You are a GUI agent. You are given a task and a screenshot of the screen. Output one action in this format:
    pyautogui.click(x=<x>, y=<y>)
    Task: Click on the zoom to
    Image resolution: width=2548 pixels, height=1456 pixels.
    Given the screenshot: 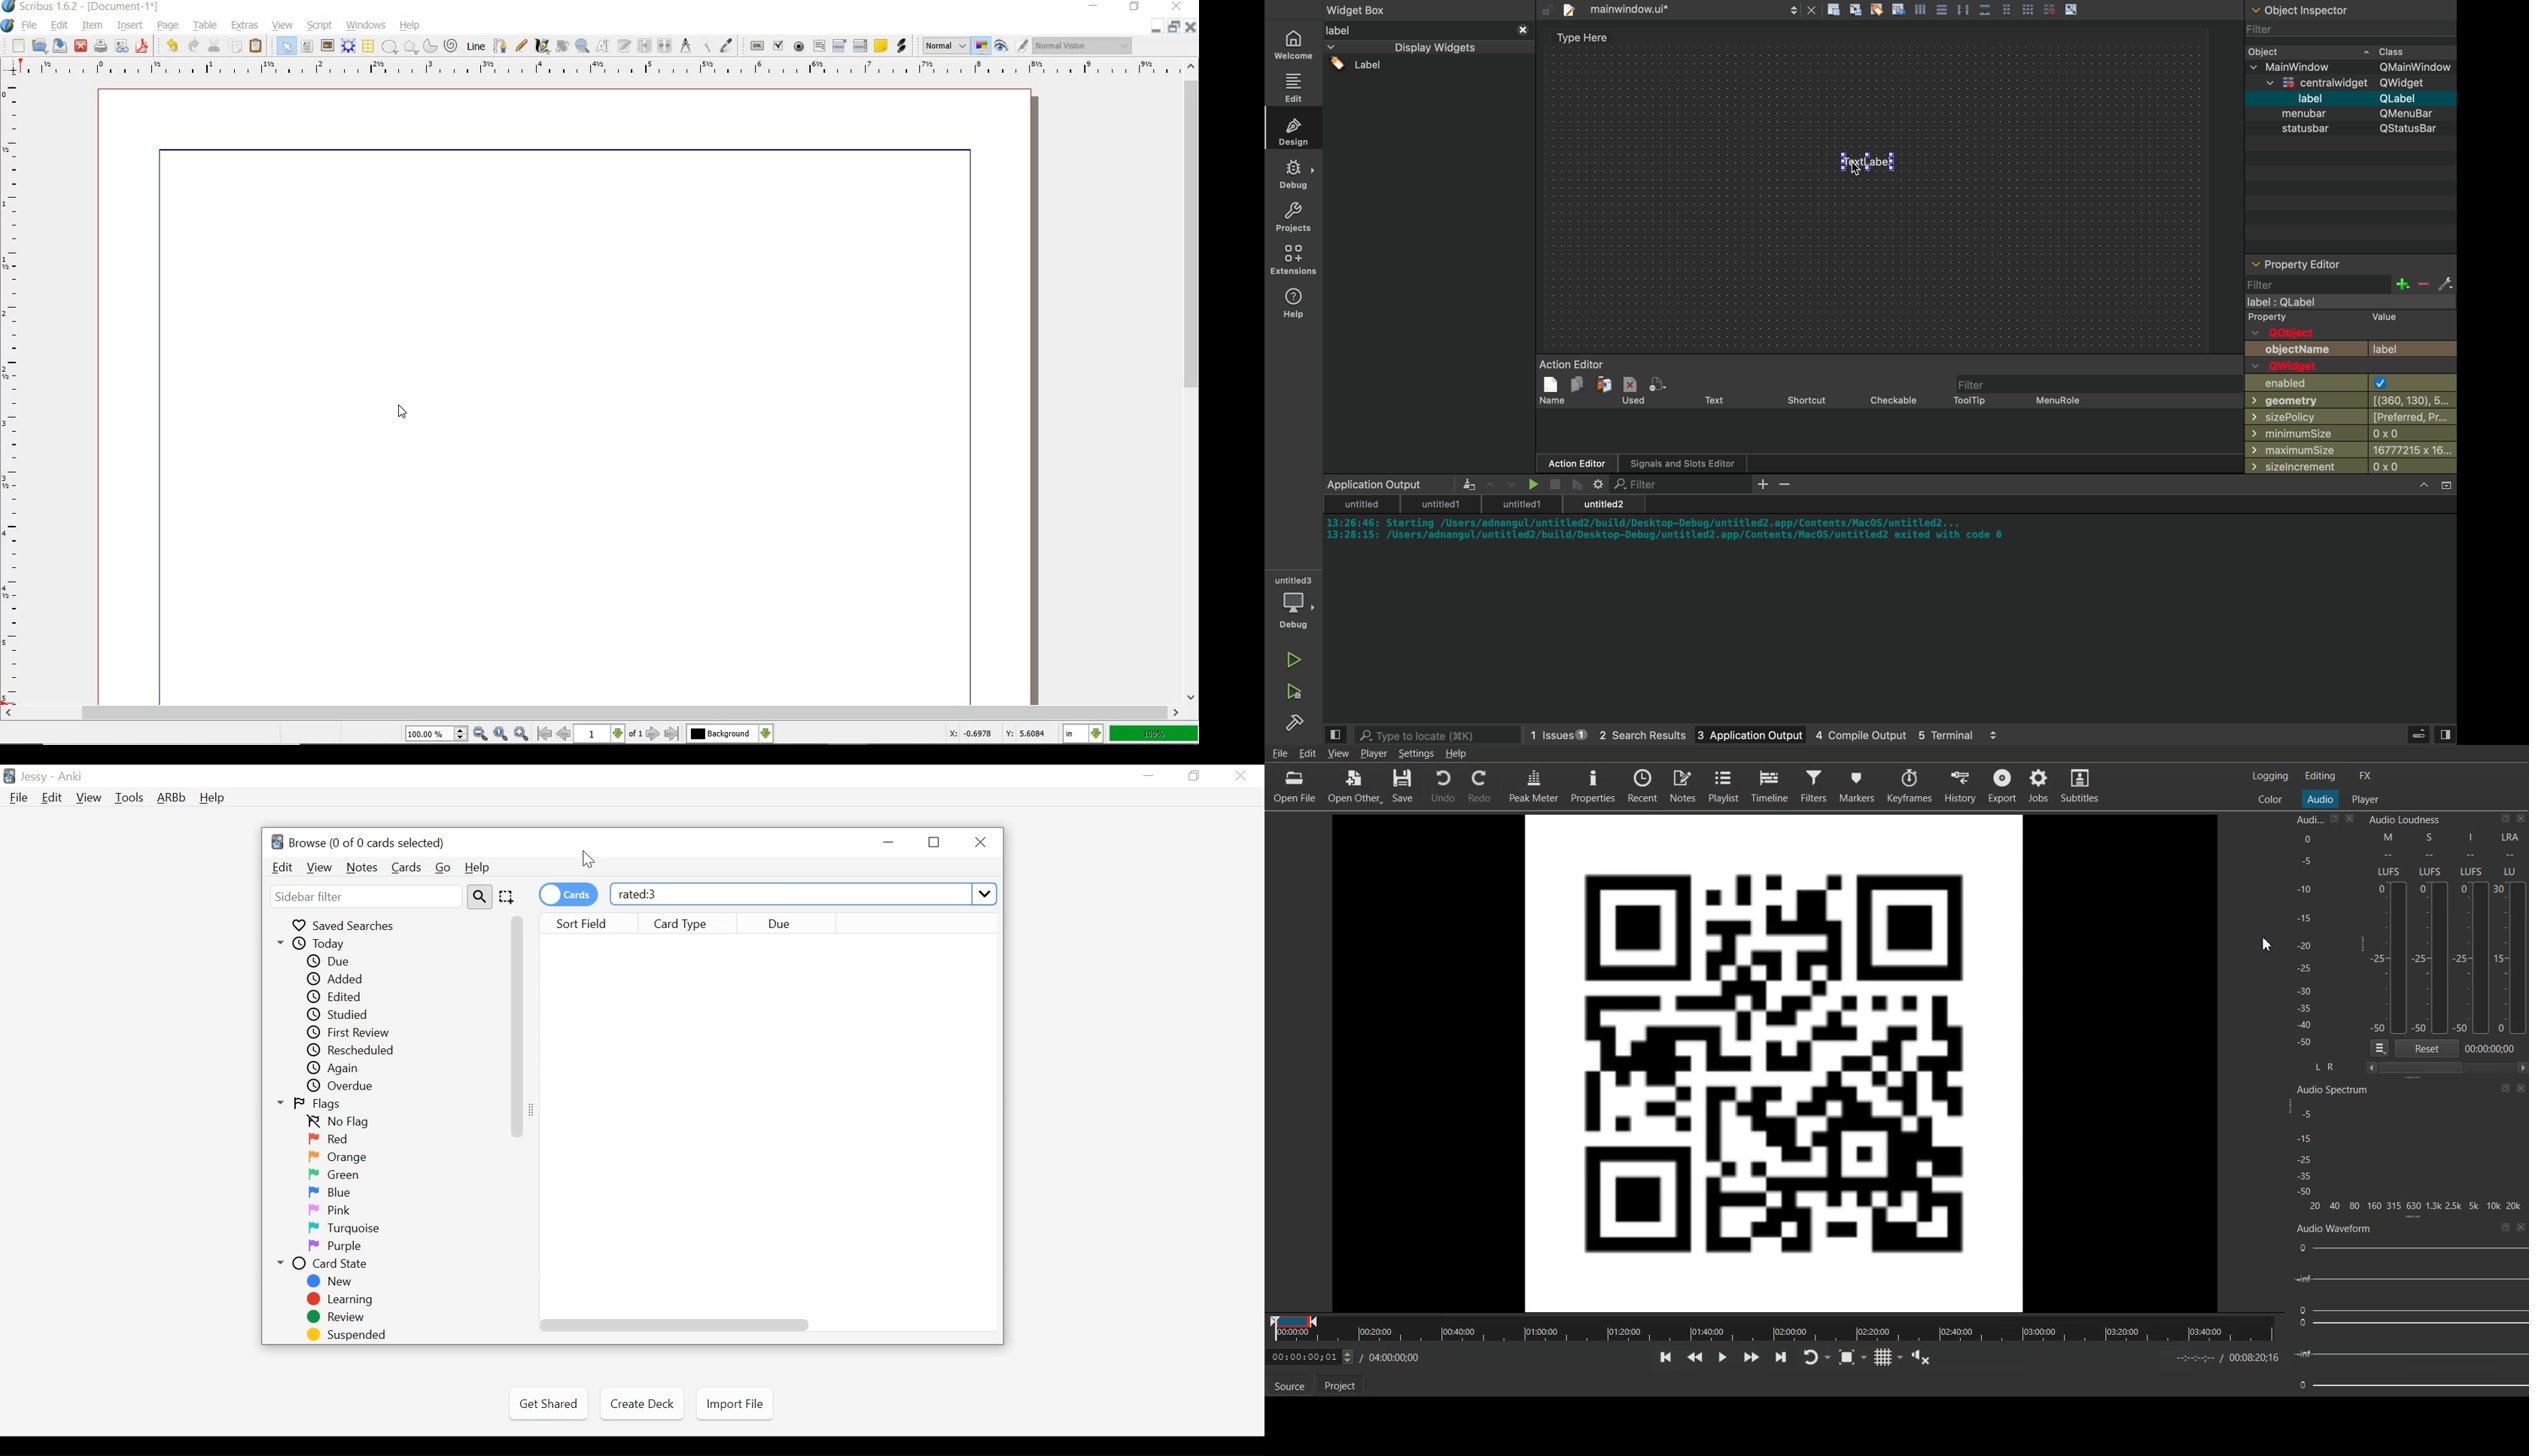 What is the action you would take?
    pyautogui.click(x=502, y=734)
    